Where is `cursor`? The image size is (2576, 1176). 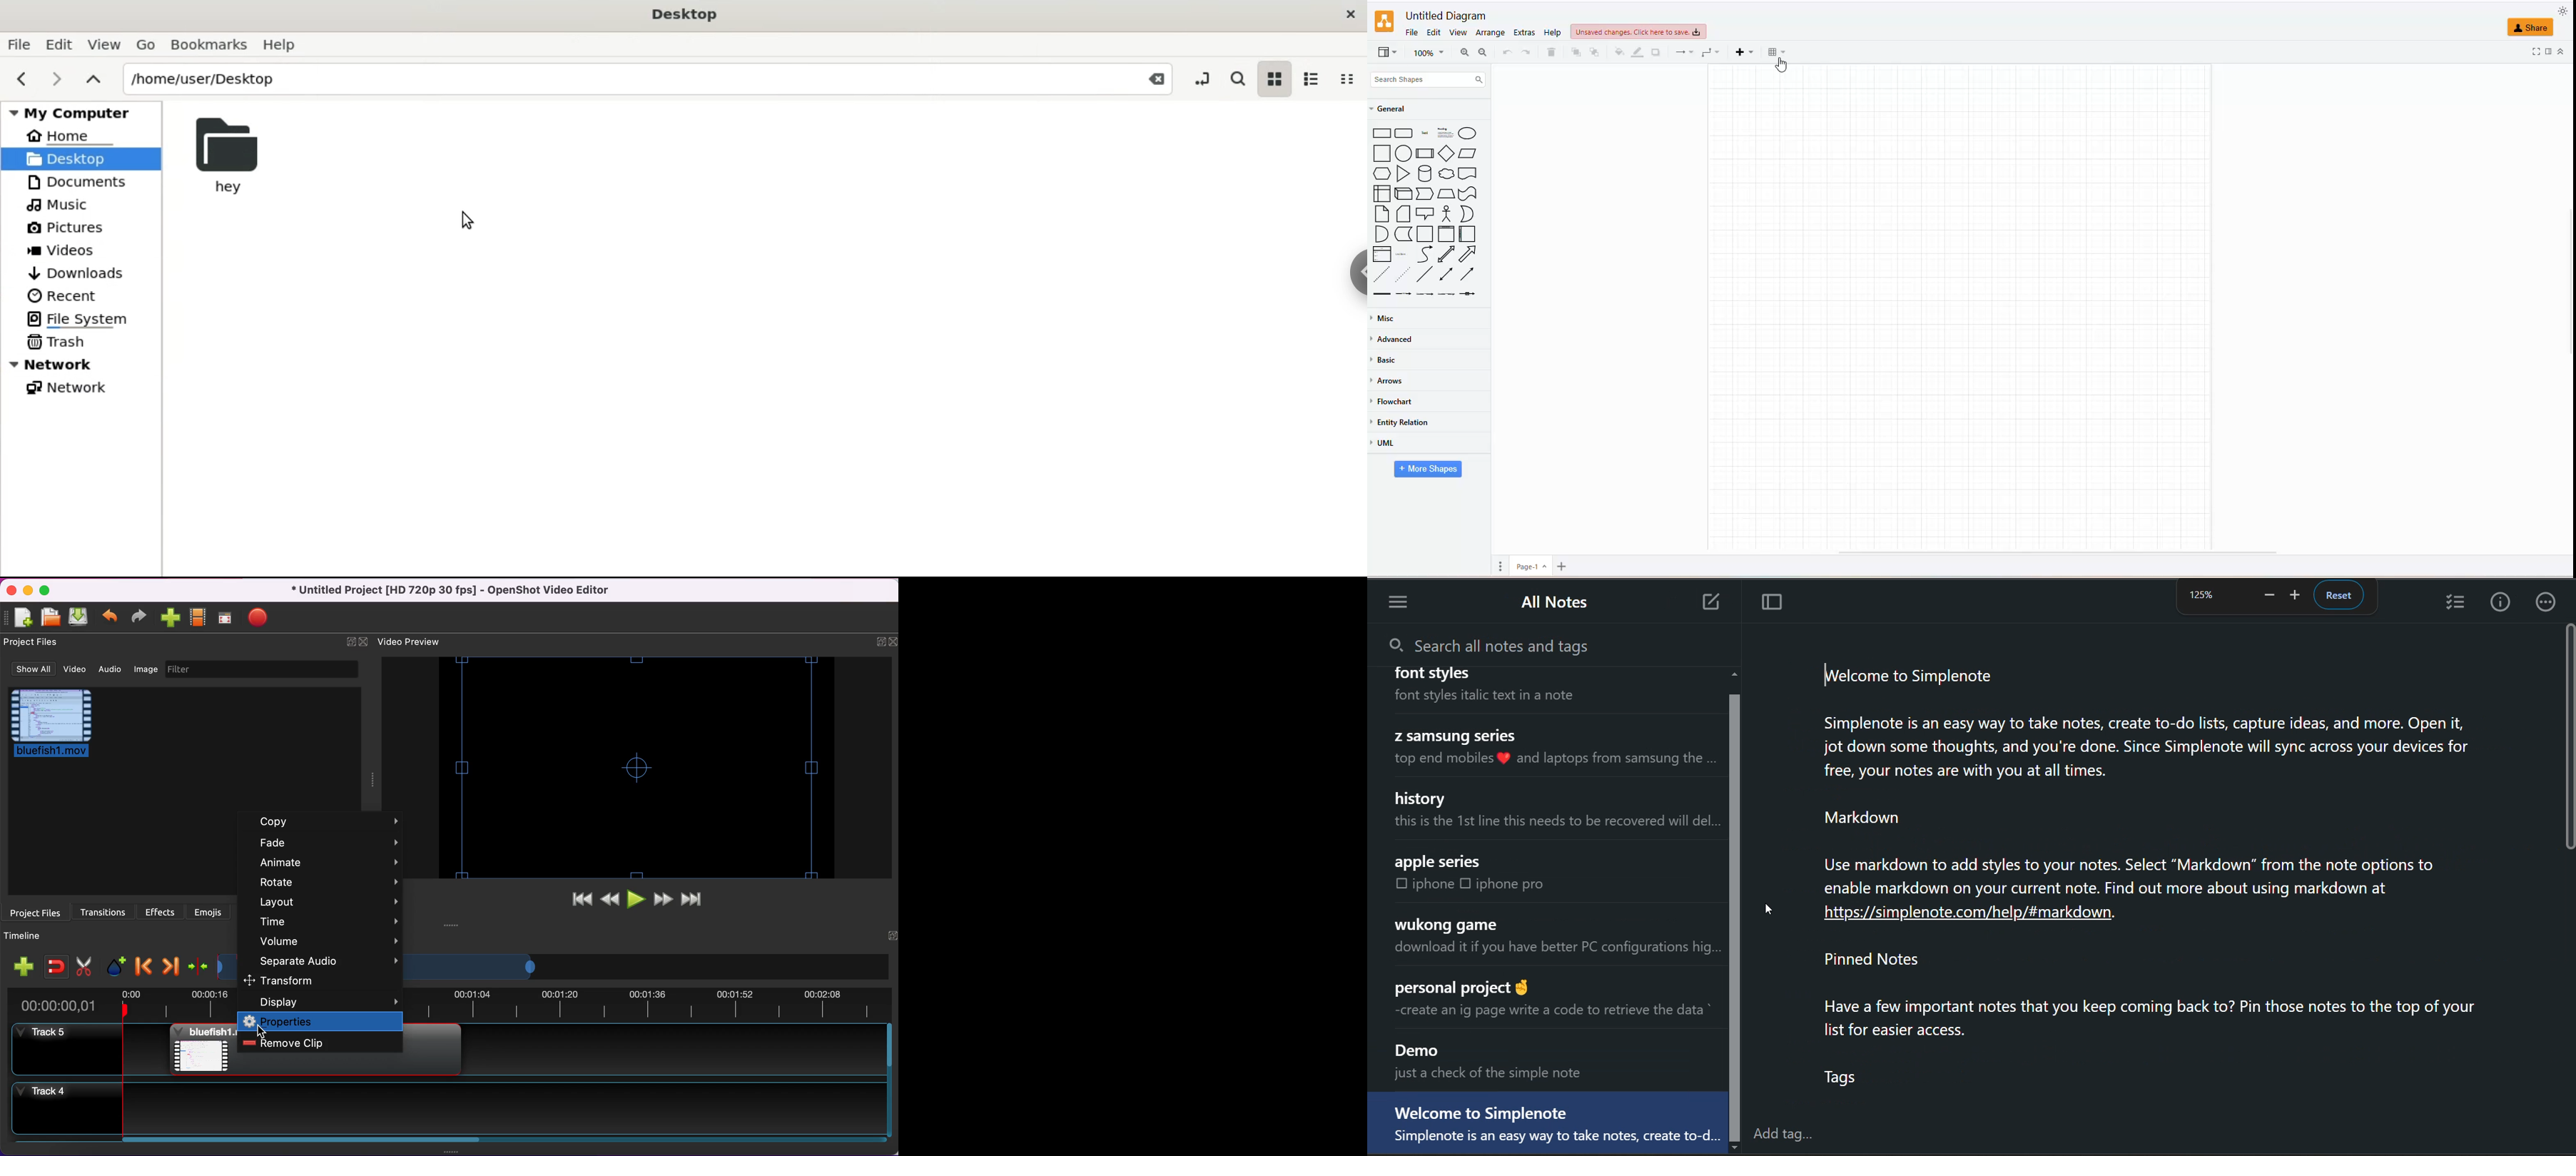 cursor is located at coordinates (1779, 67).